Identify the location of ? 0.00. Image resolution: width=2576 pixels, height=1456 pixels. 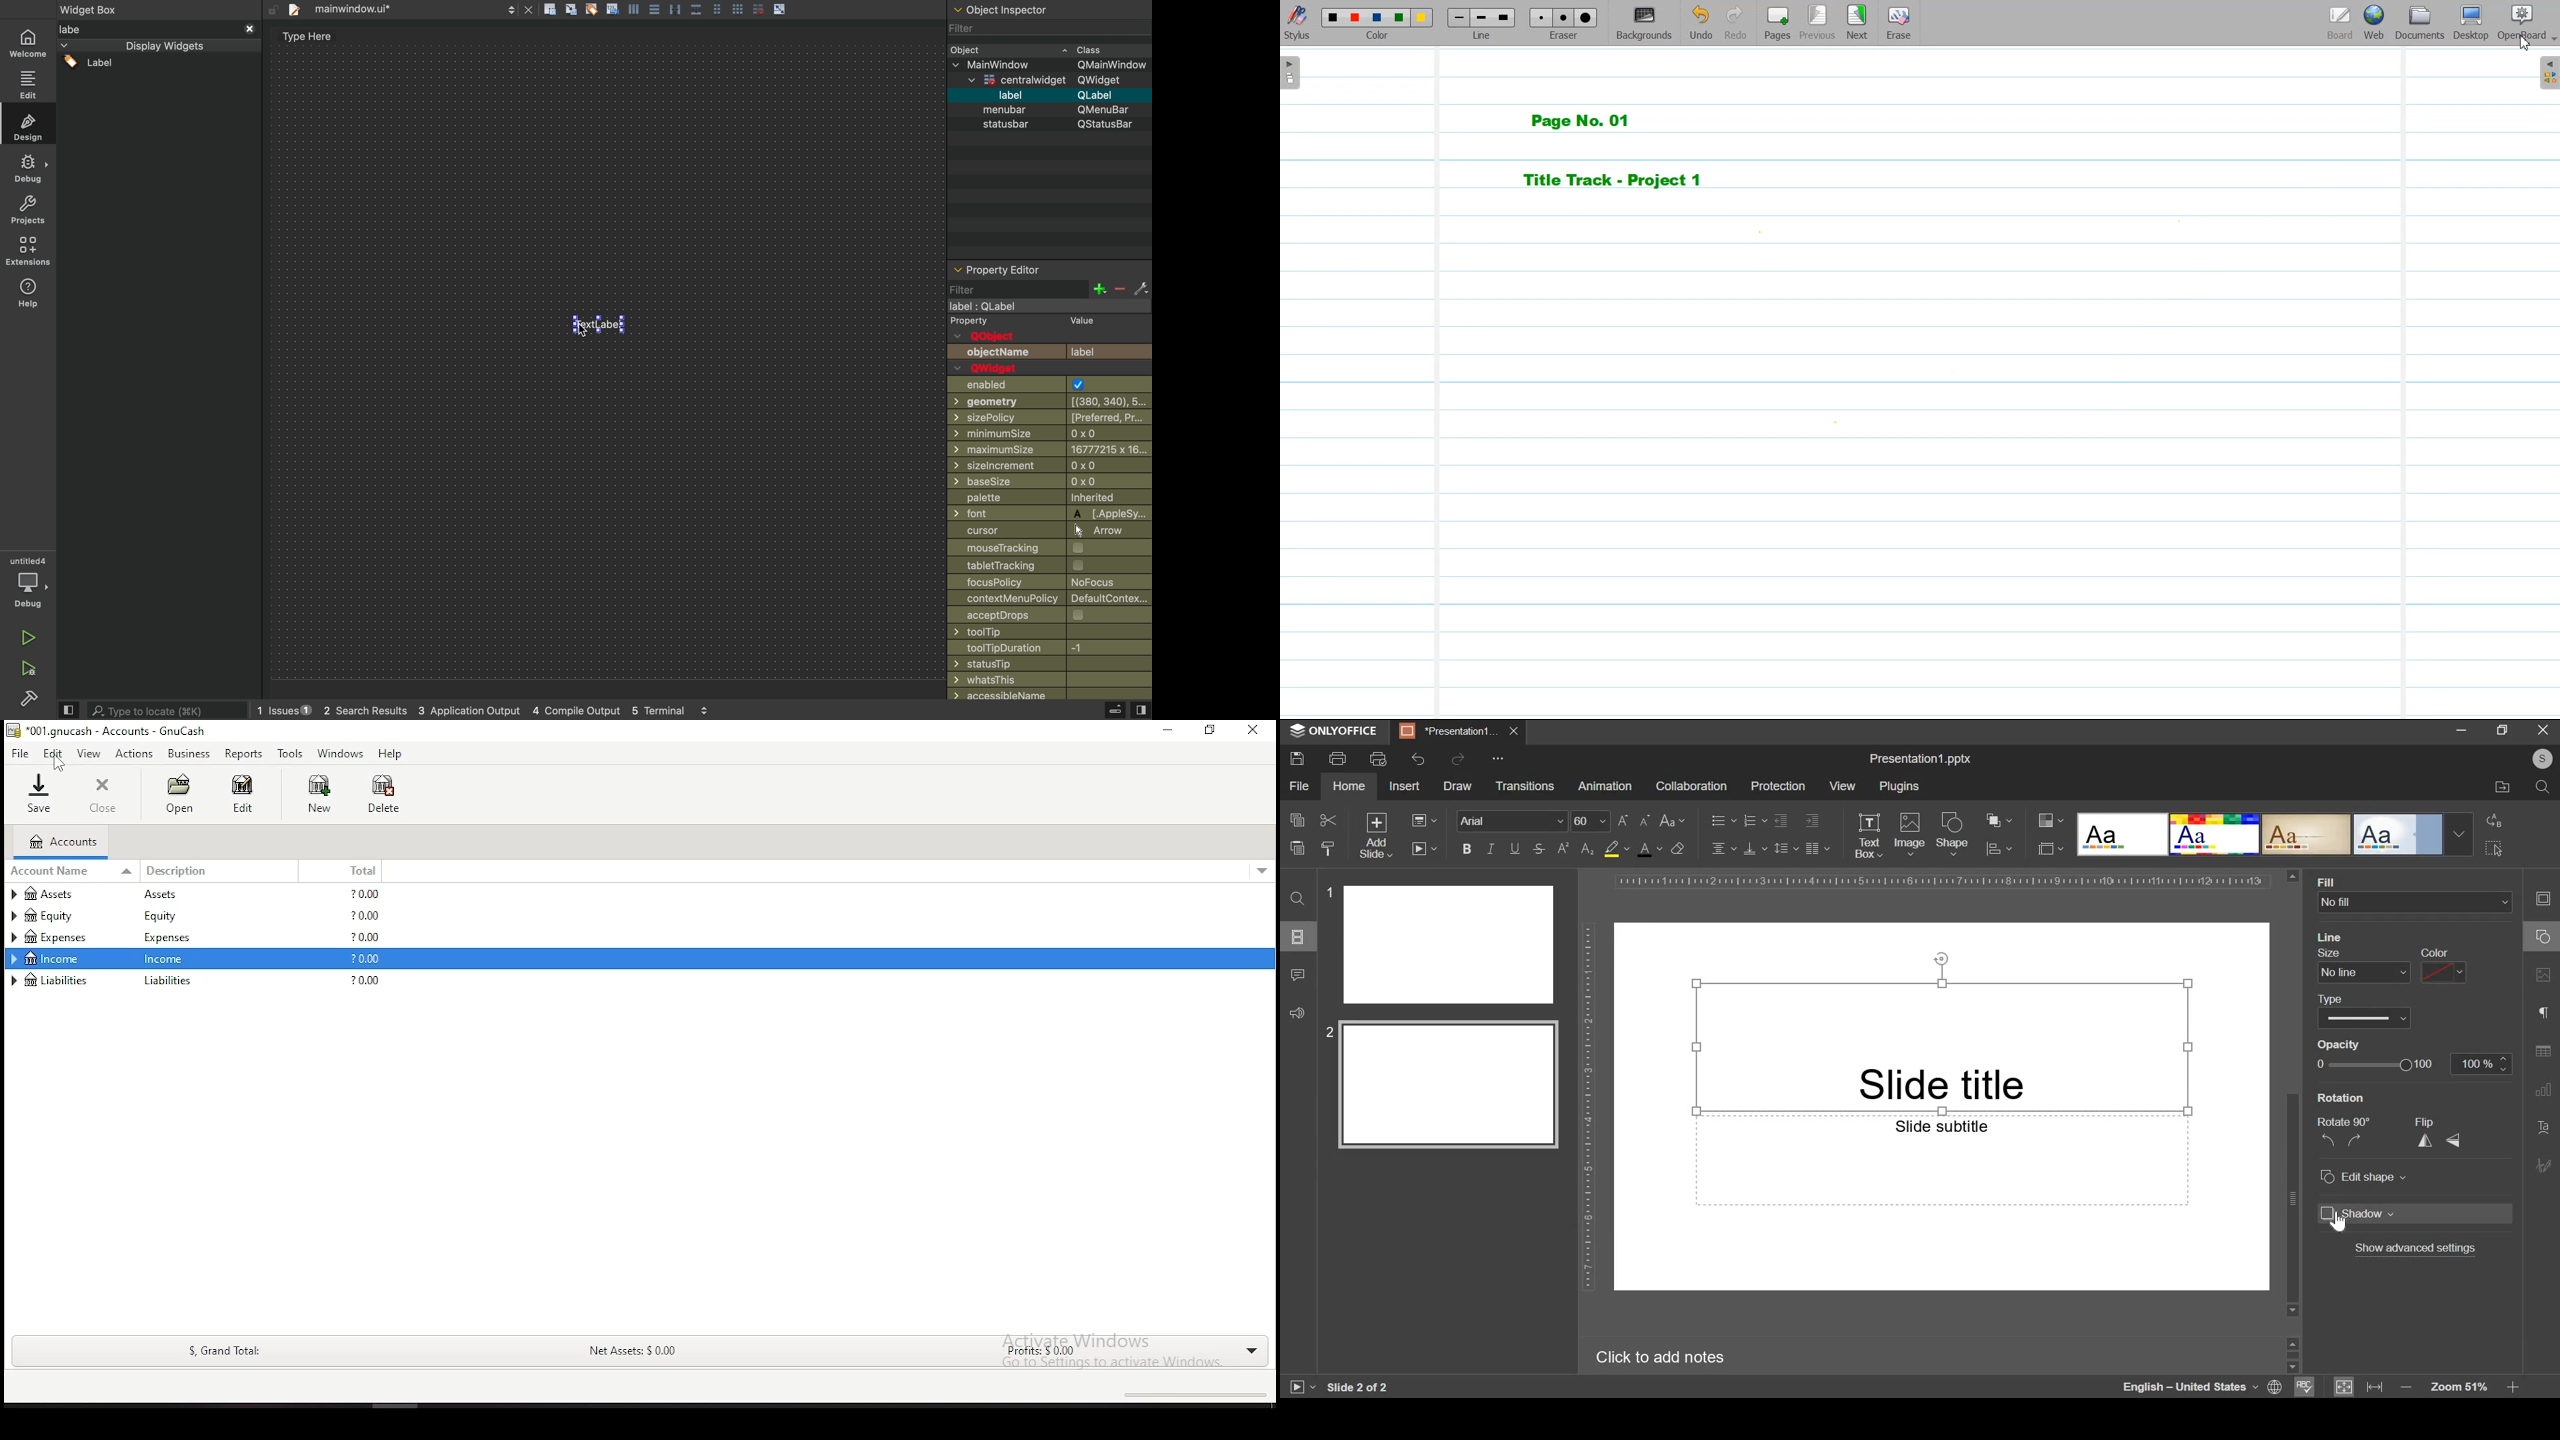
(365, 917).